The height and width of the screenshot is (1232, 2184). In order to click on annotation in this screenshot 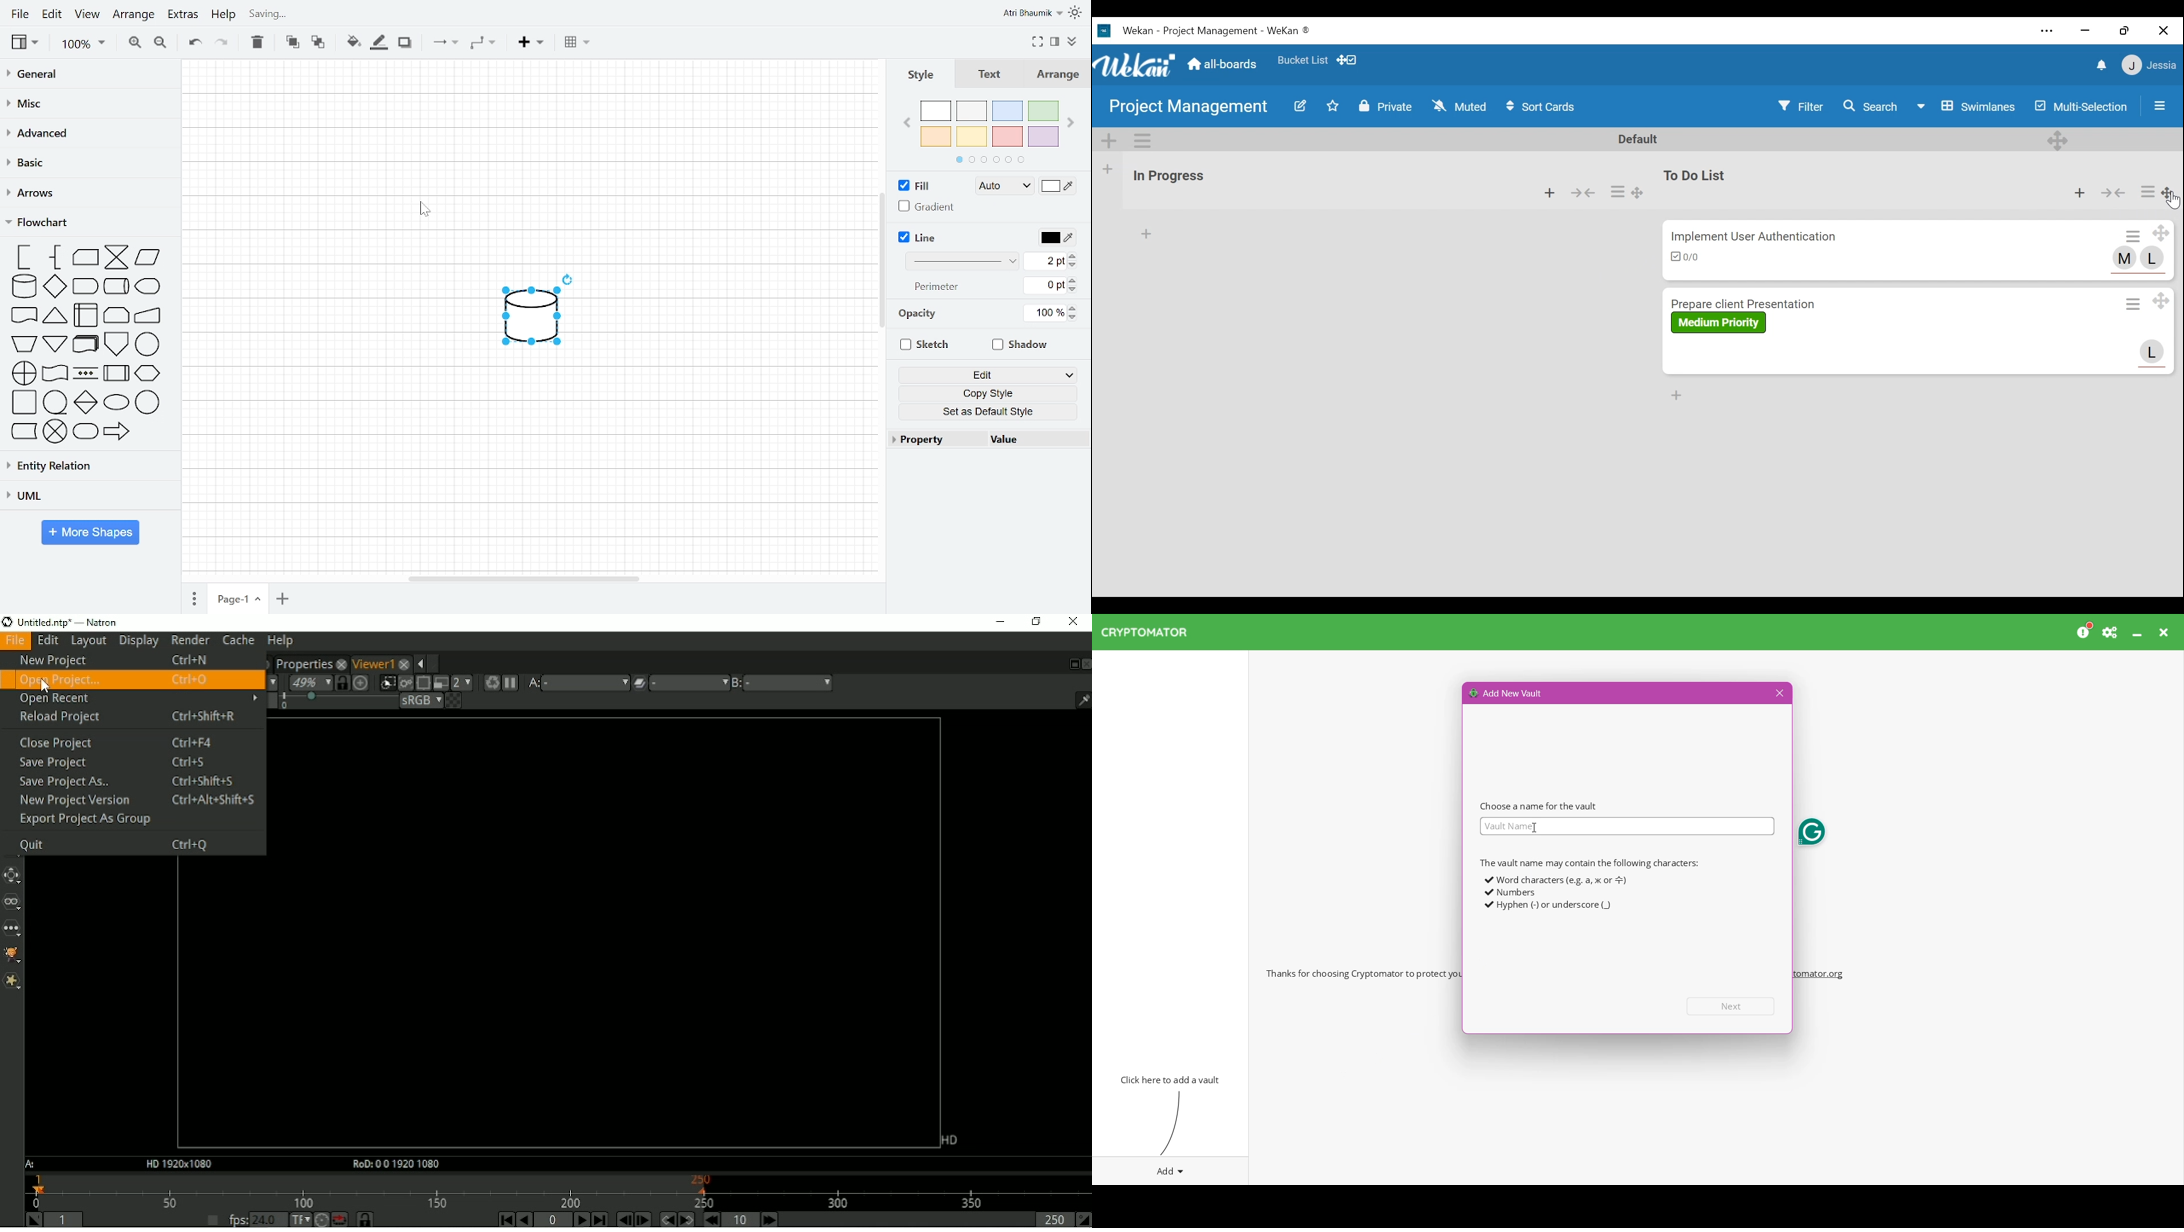, I will do `click(56, 258)`.